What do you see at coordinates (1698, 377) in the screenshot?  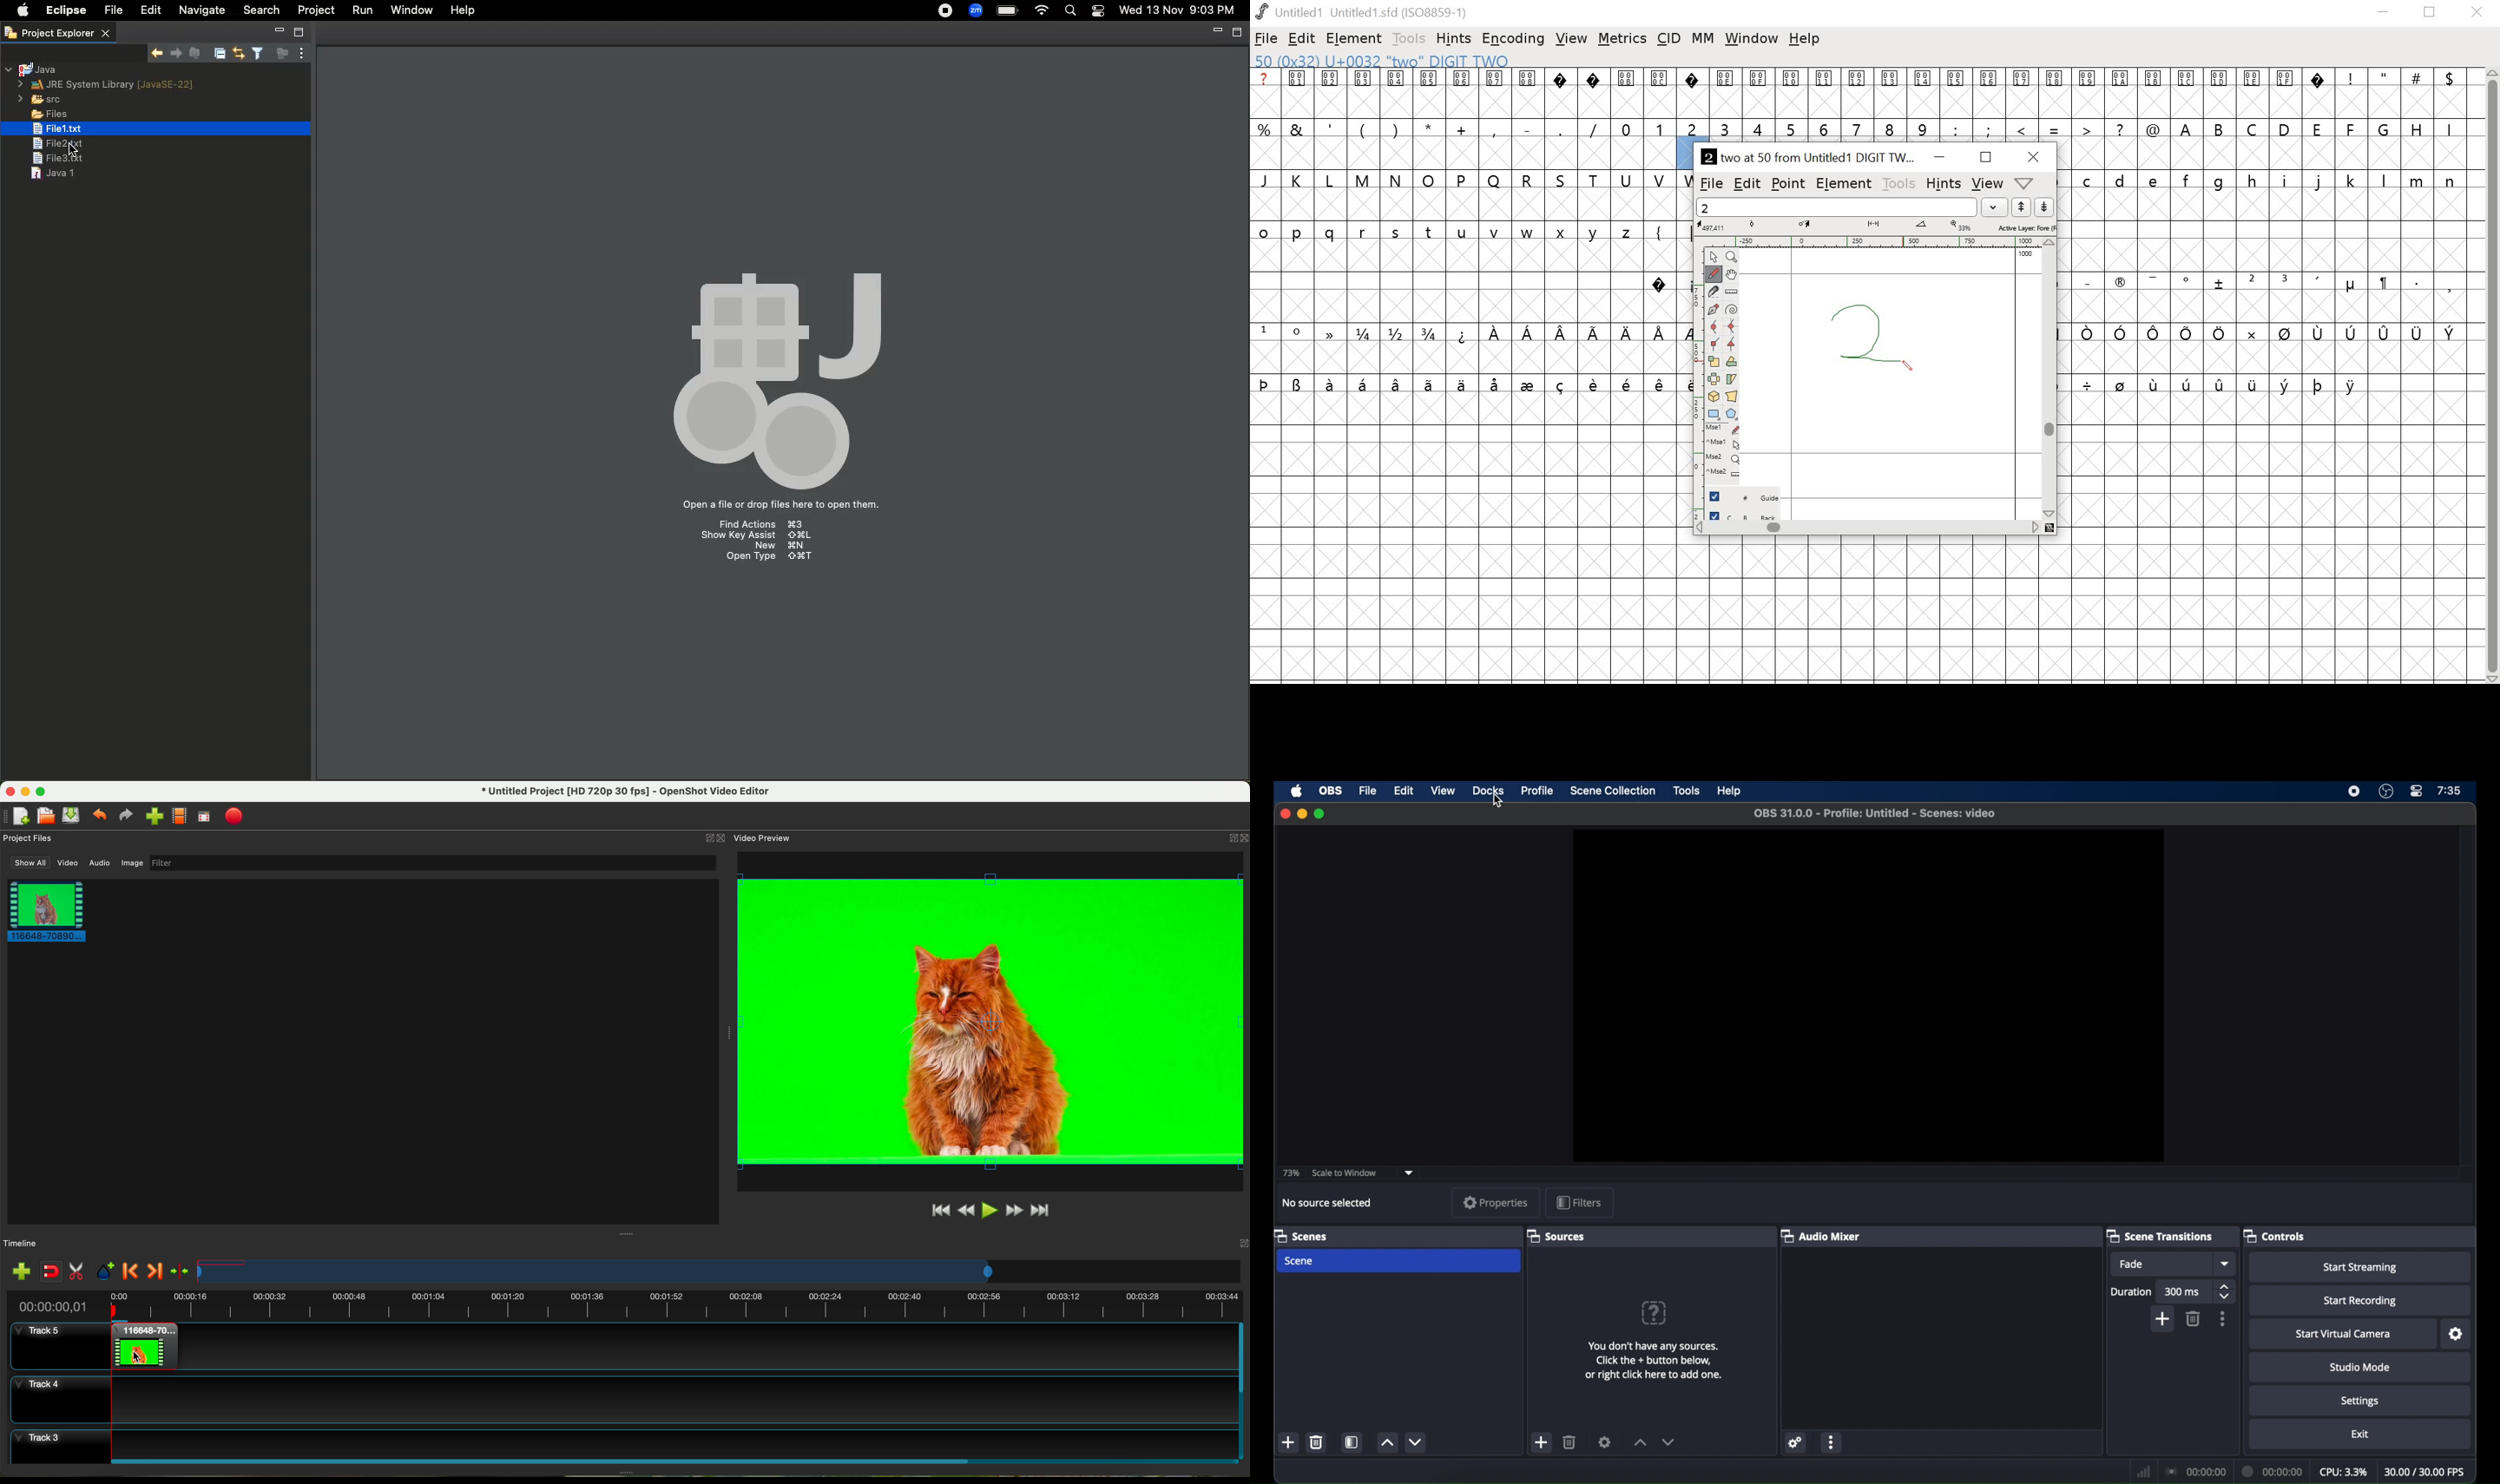 I see `ruler` at bounding box center [1698, 377].